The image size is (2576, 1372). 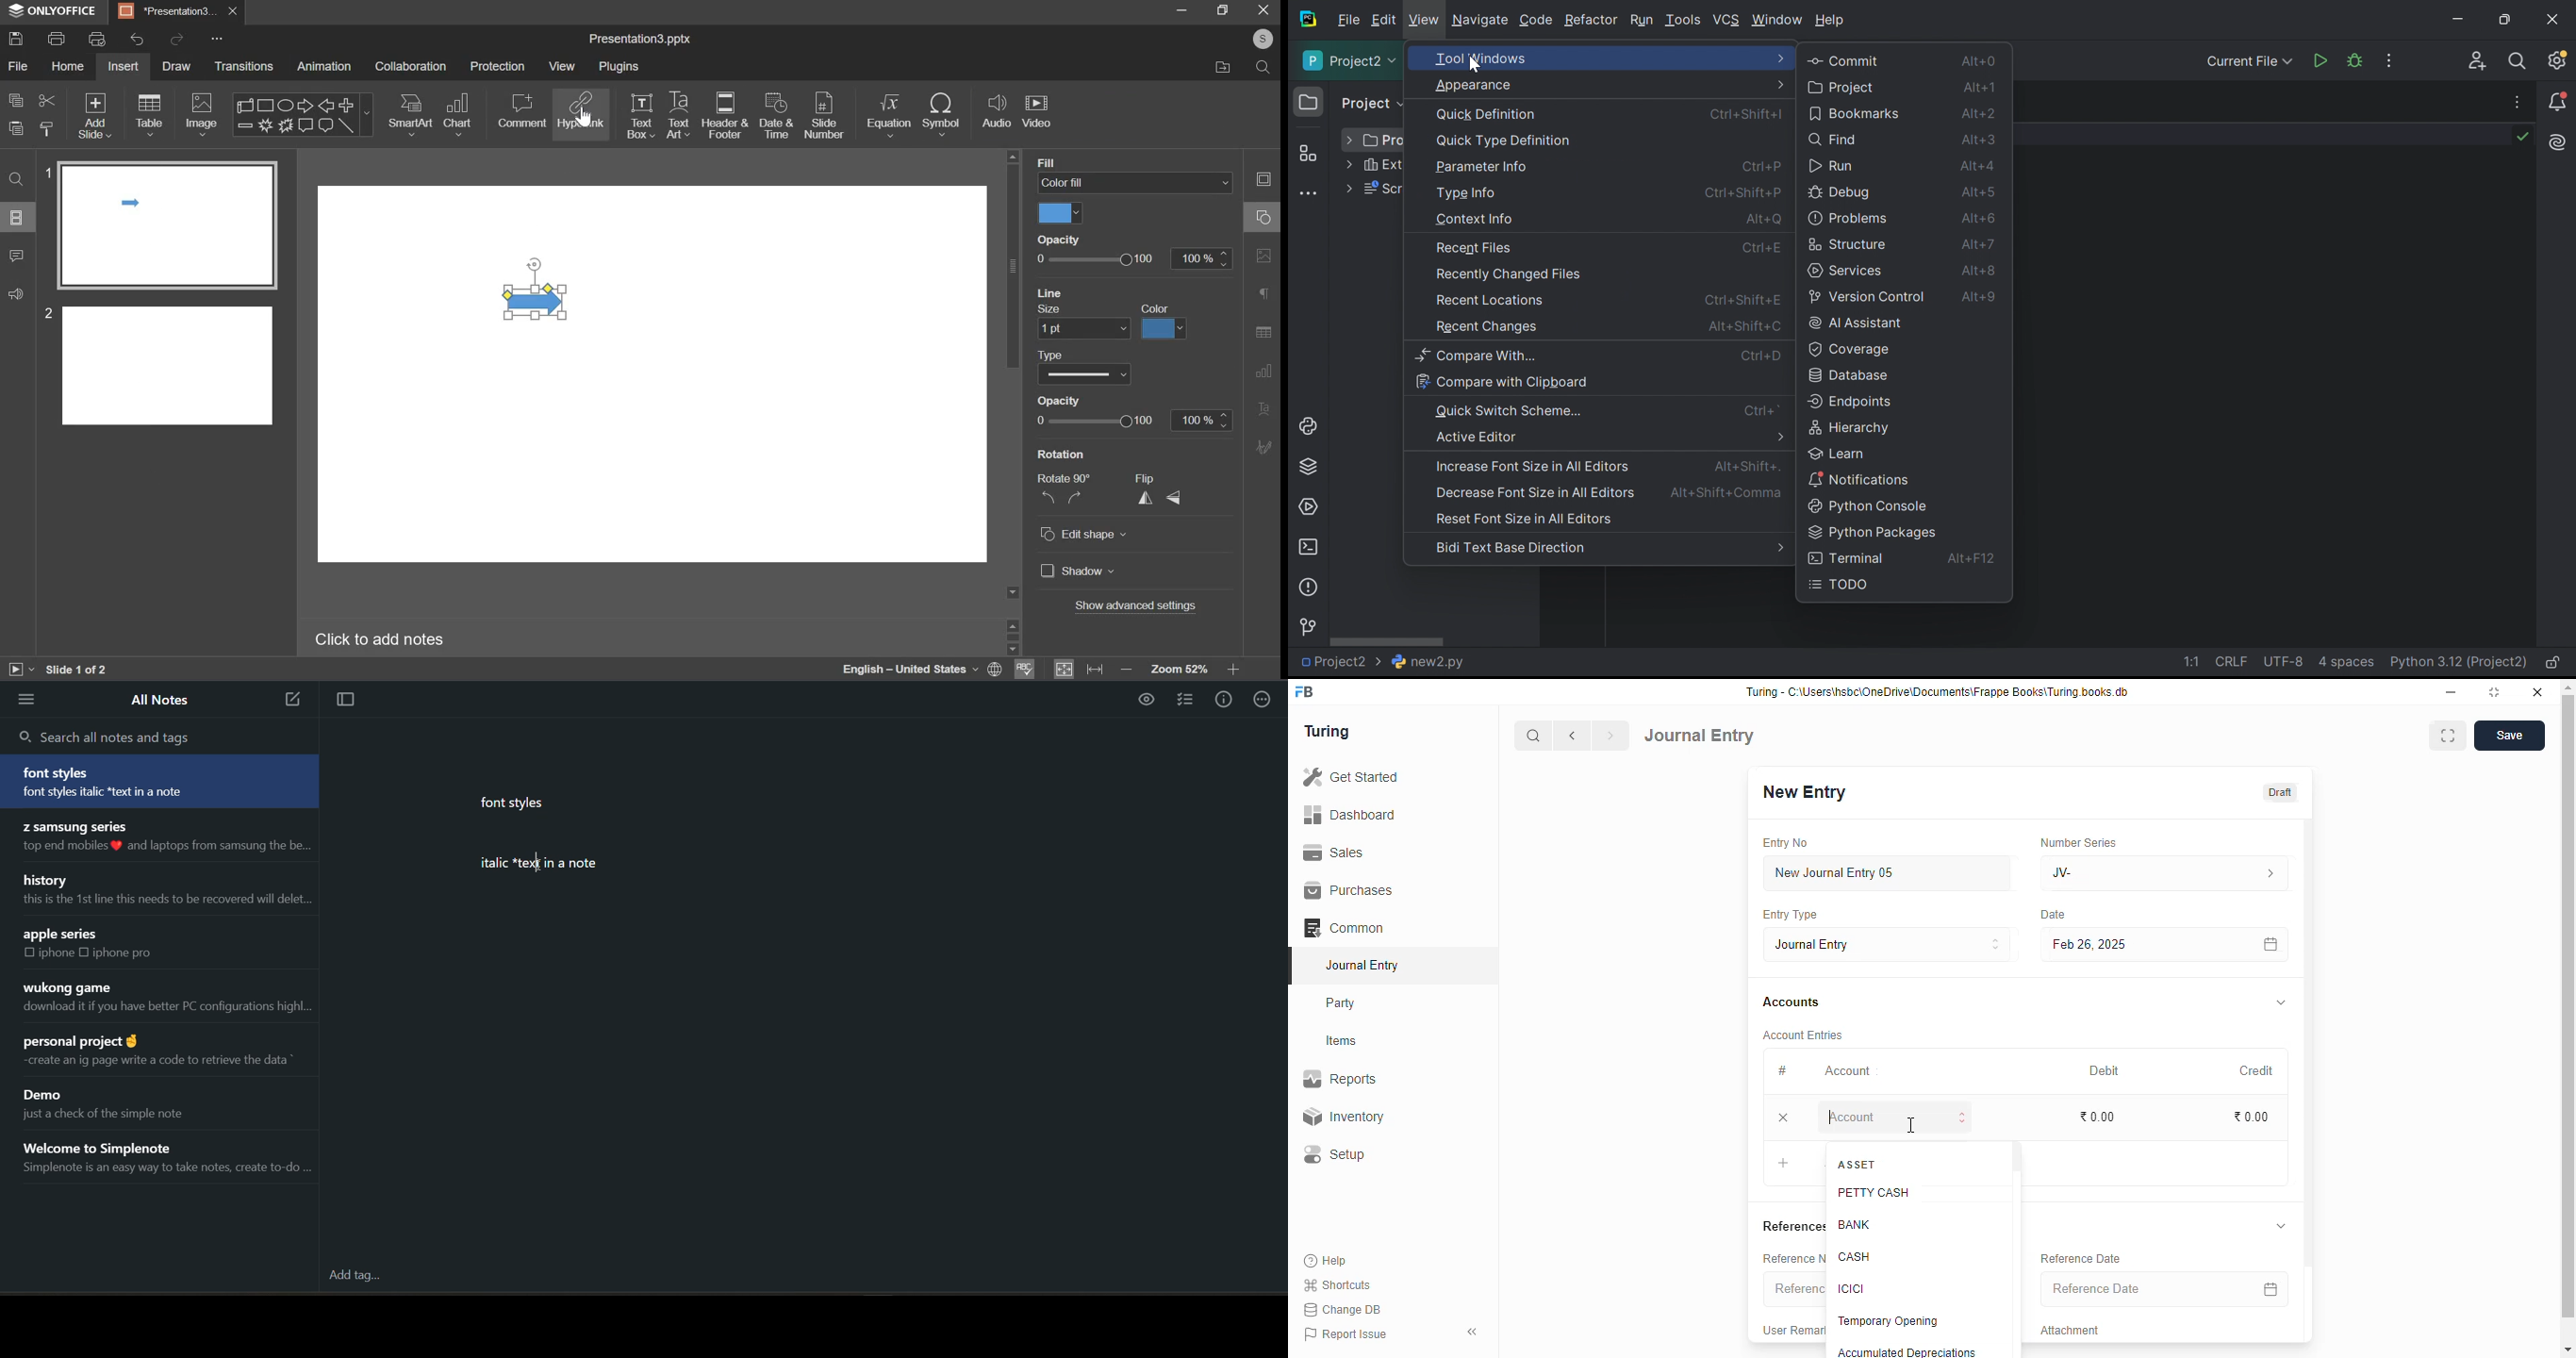 What do you see at coordinates (1477, 356) in the screenshot?
I see `Compare with...` at bounding box center [1477, 356].